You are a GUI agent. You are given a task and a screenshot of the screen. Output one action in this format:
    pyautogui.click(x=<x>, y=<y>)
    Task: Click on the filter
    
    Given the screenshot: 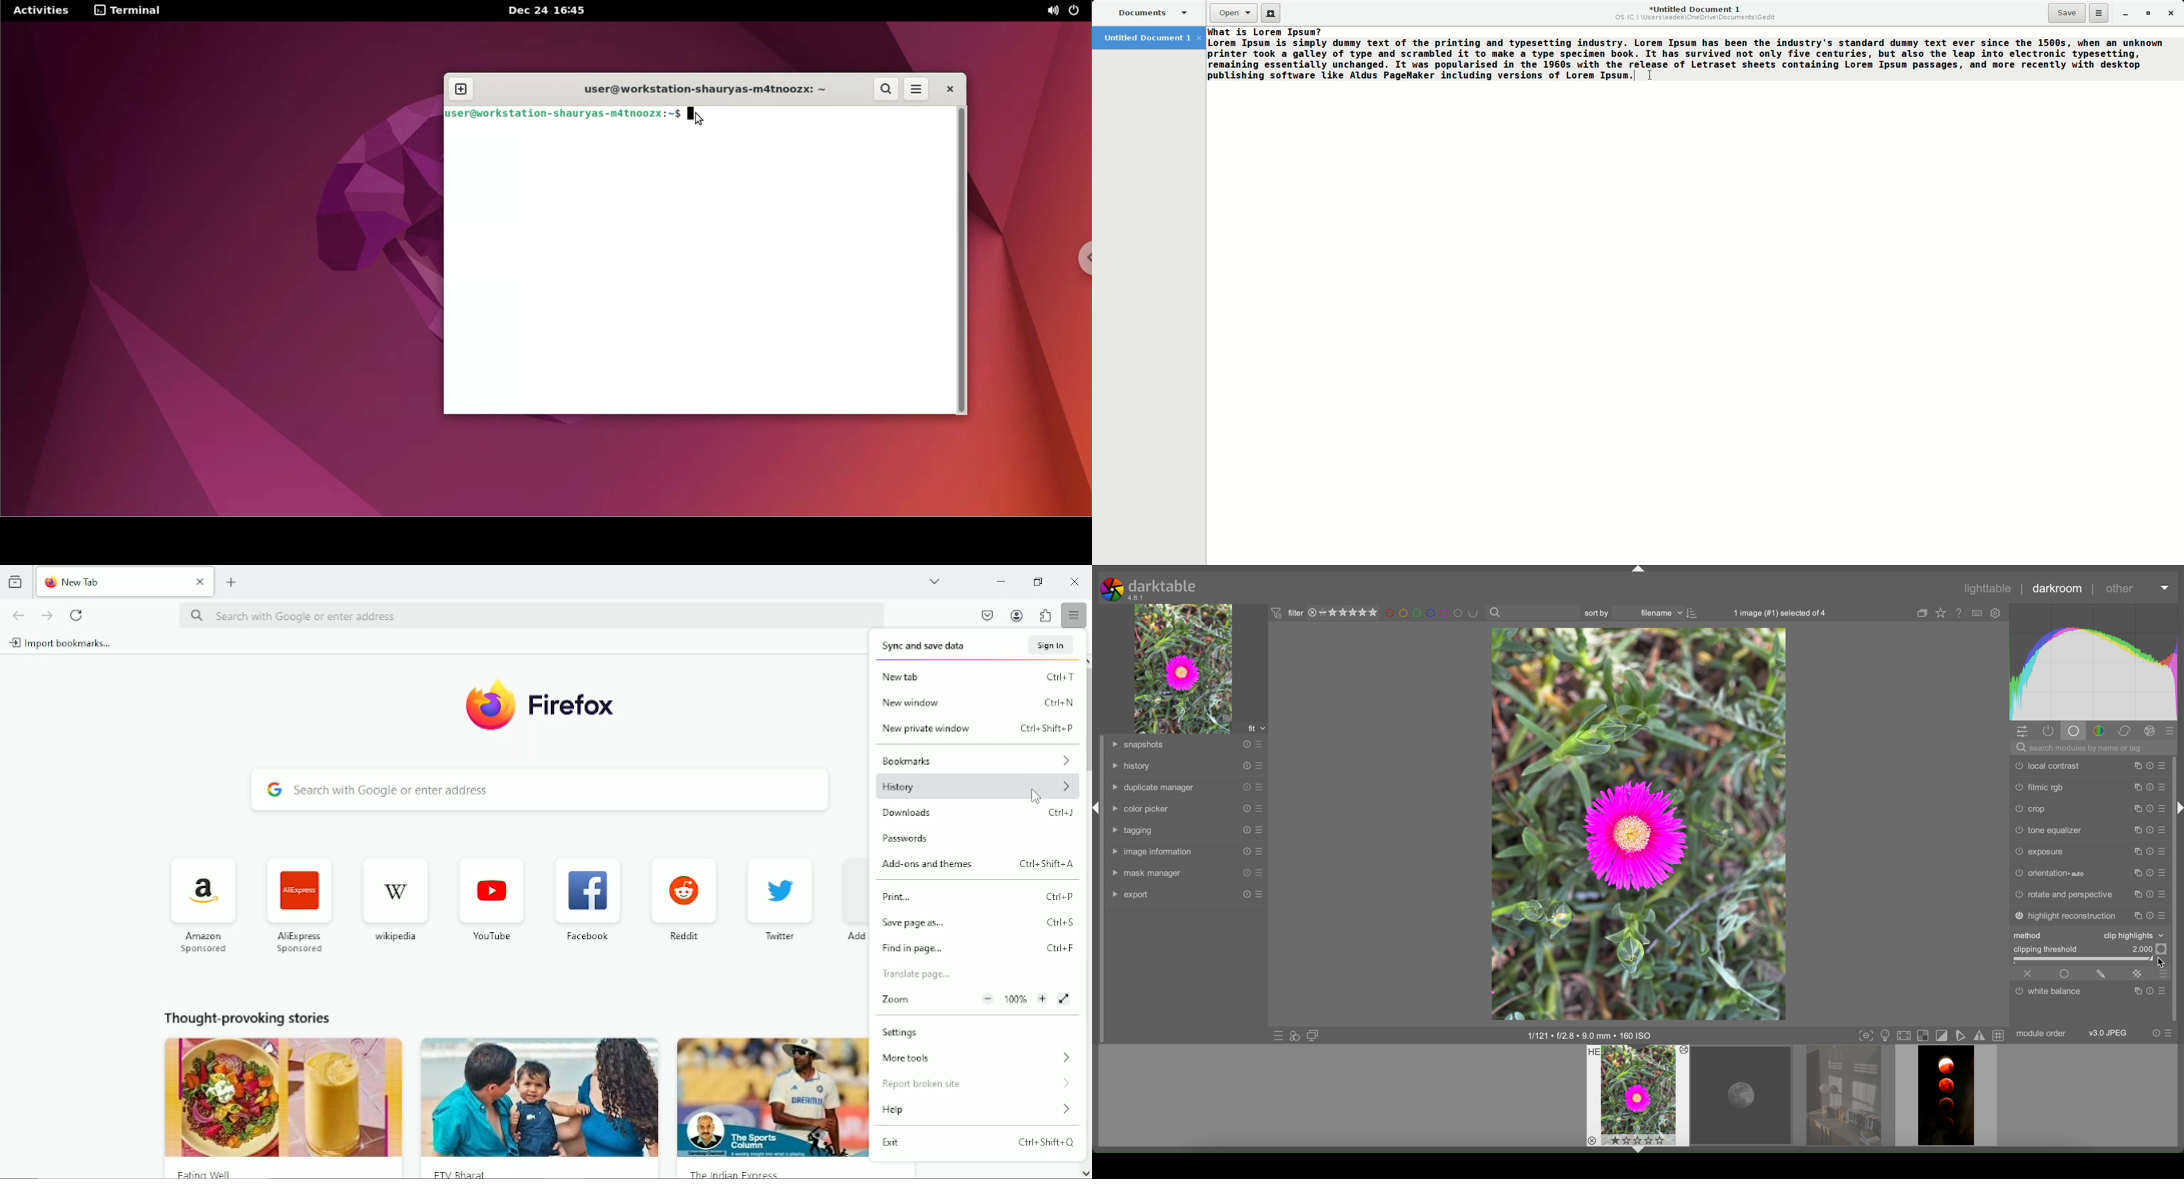 What is the action you would take?
    pyautogui.click(x=1285, y=613)
    